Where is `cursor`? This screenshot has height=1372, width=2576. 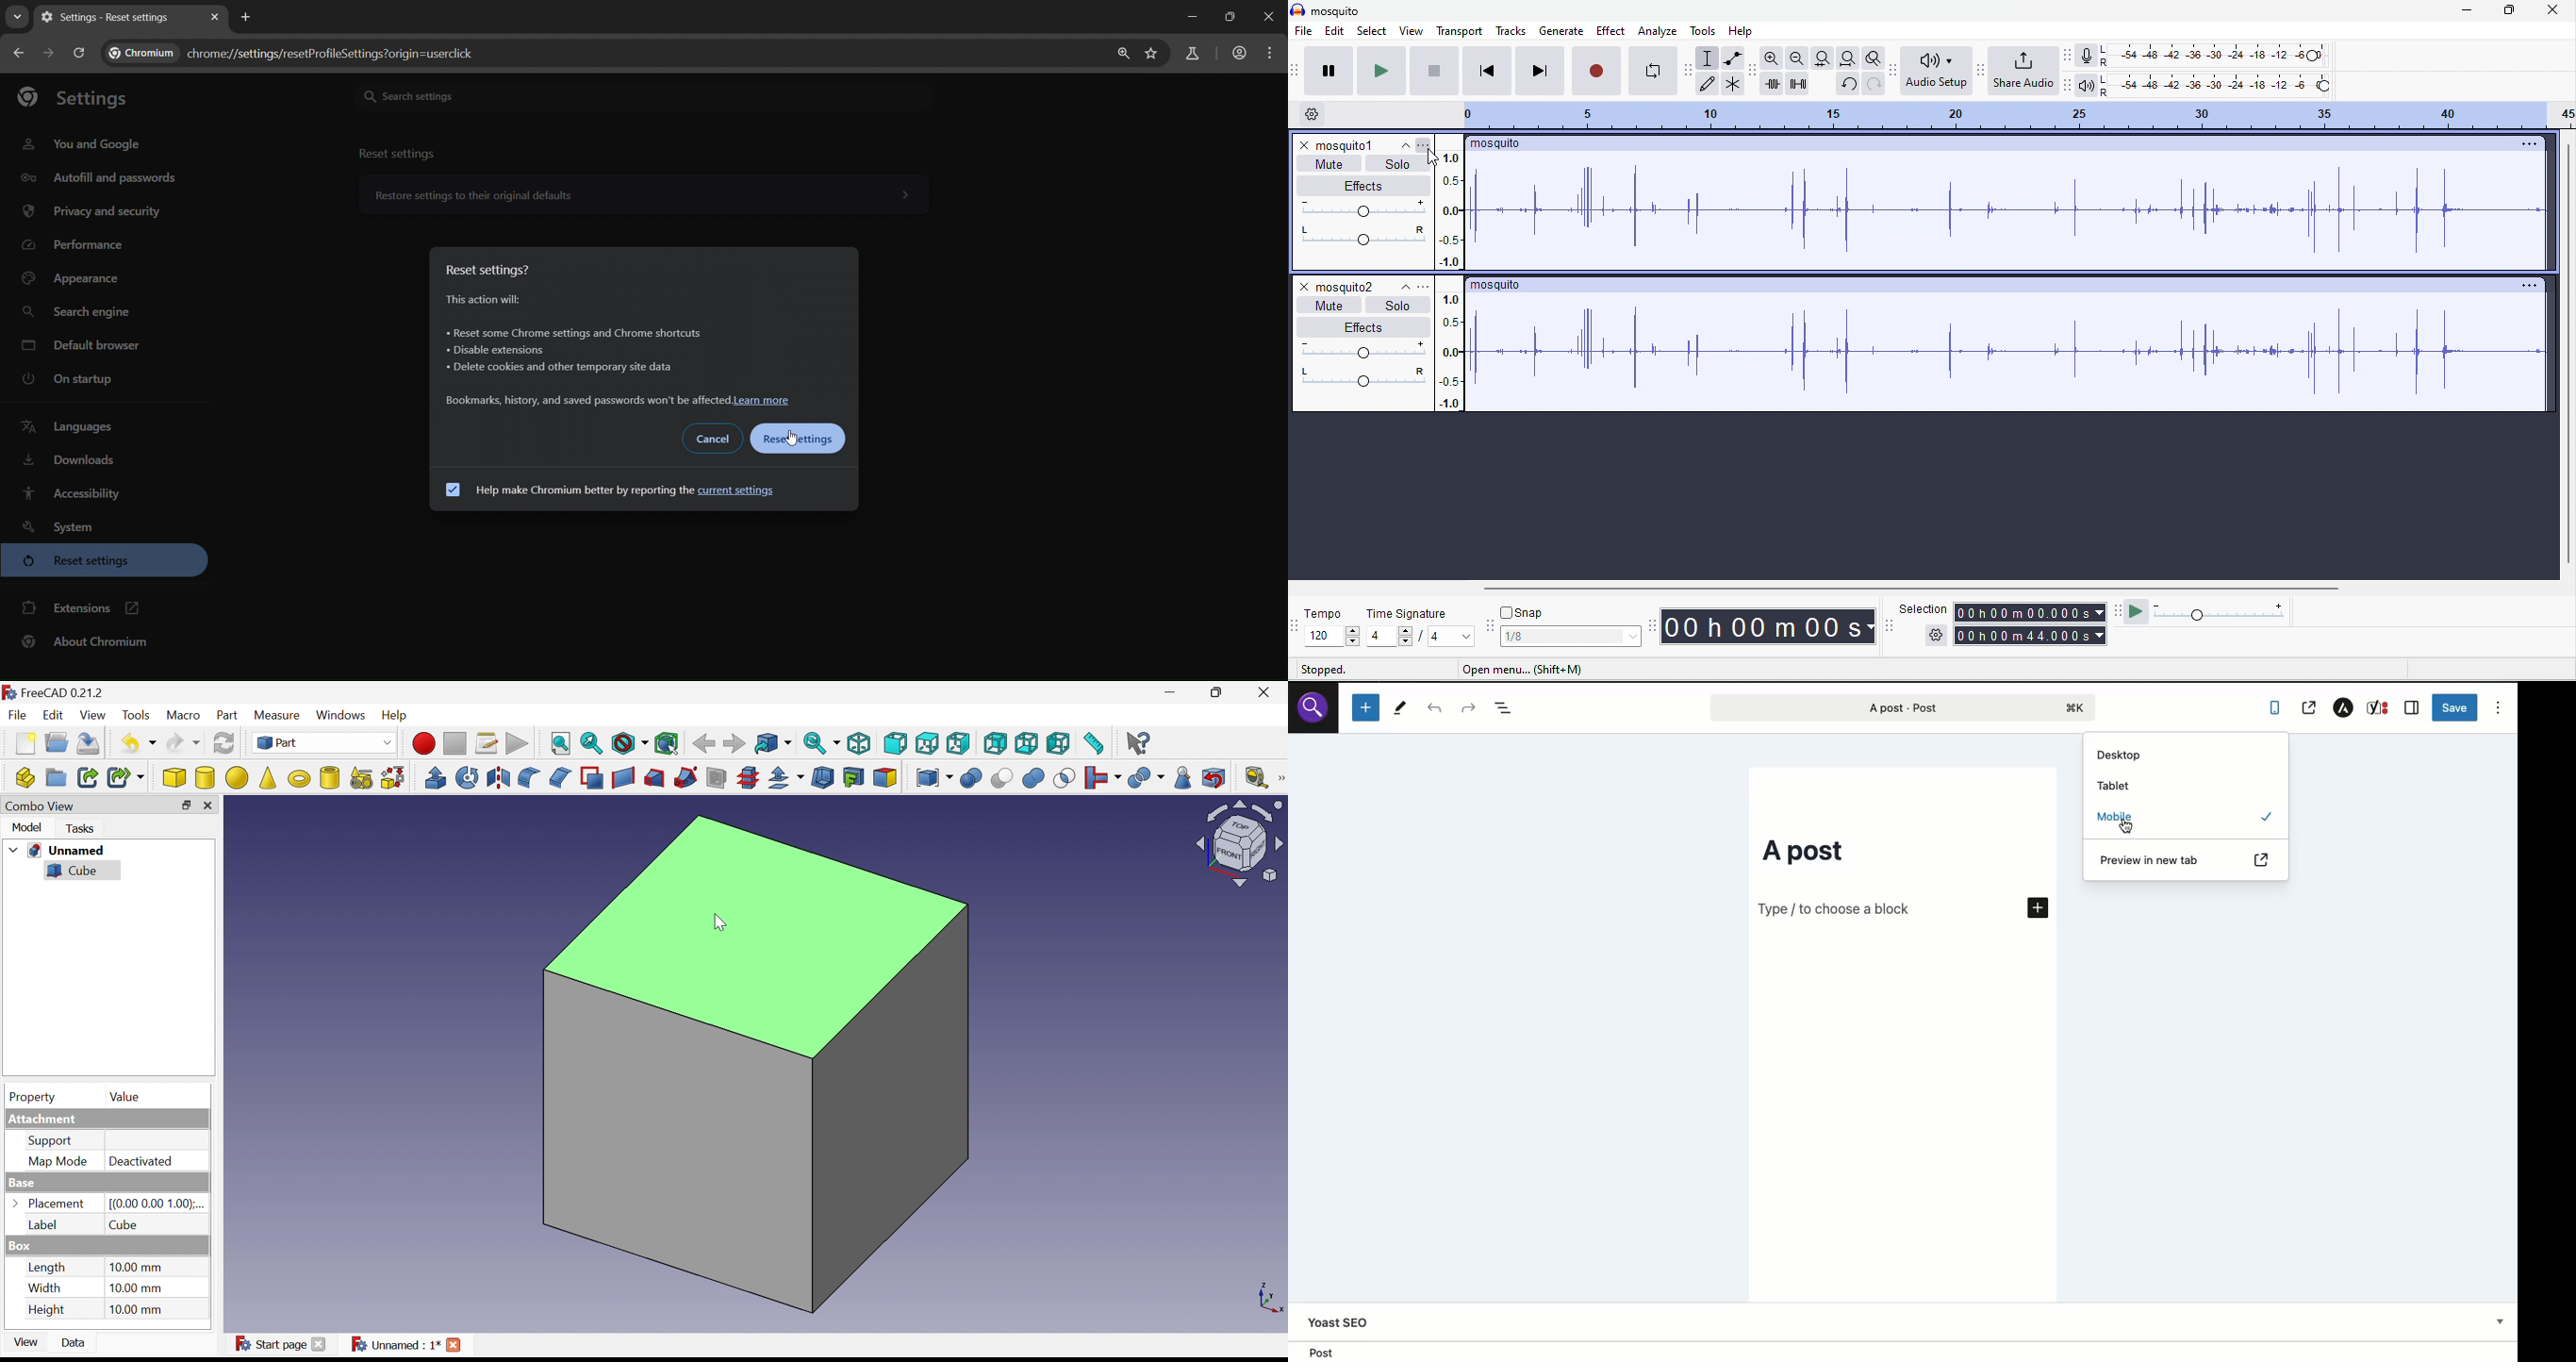 cursor is located at coordinates (792, 444).